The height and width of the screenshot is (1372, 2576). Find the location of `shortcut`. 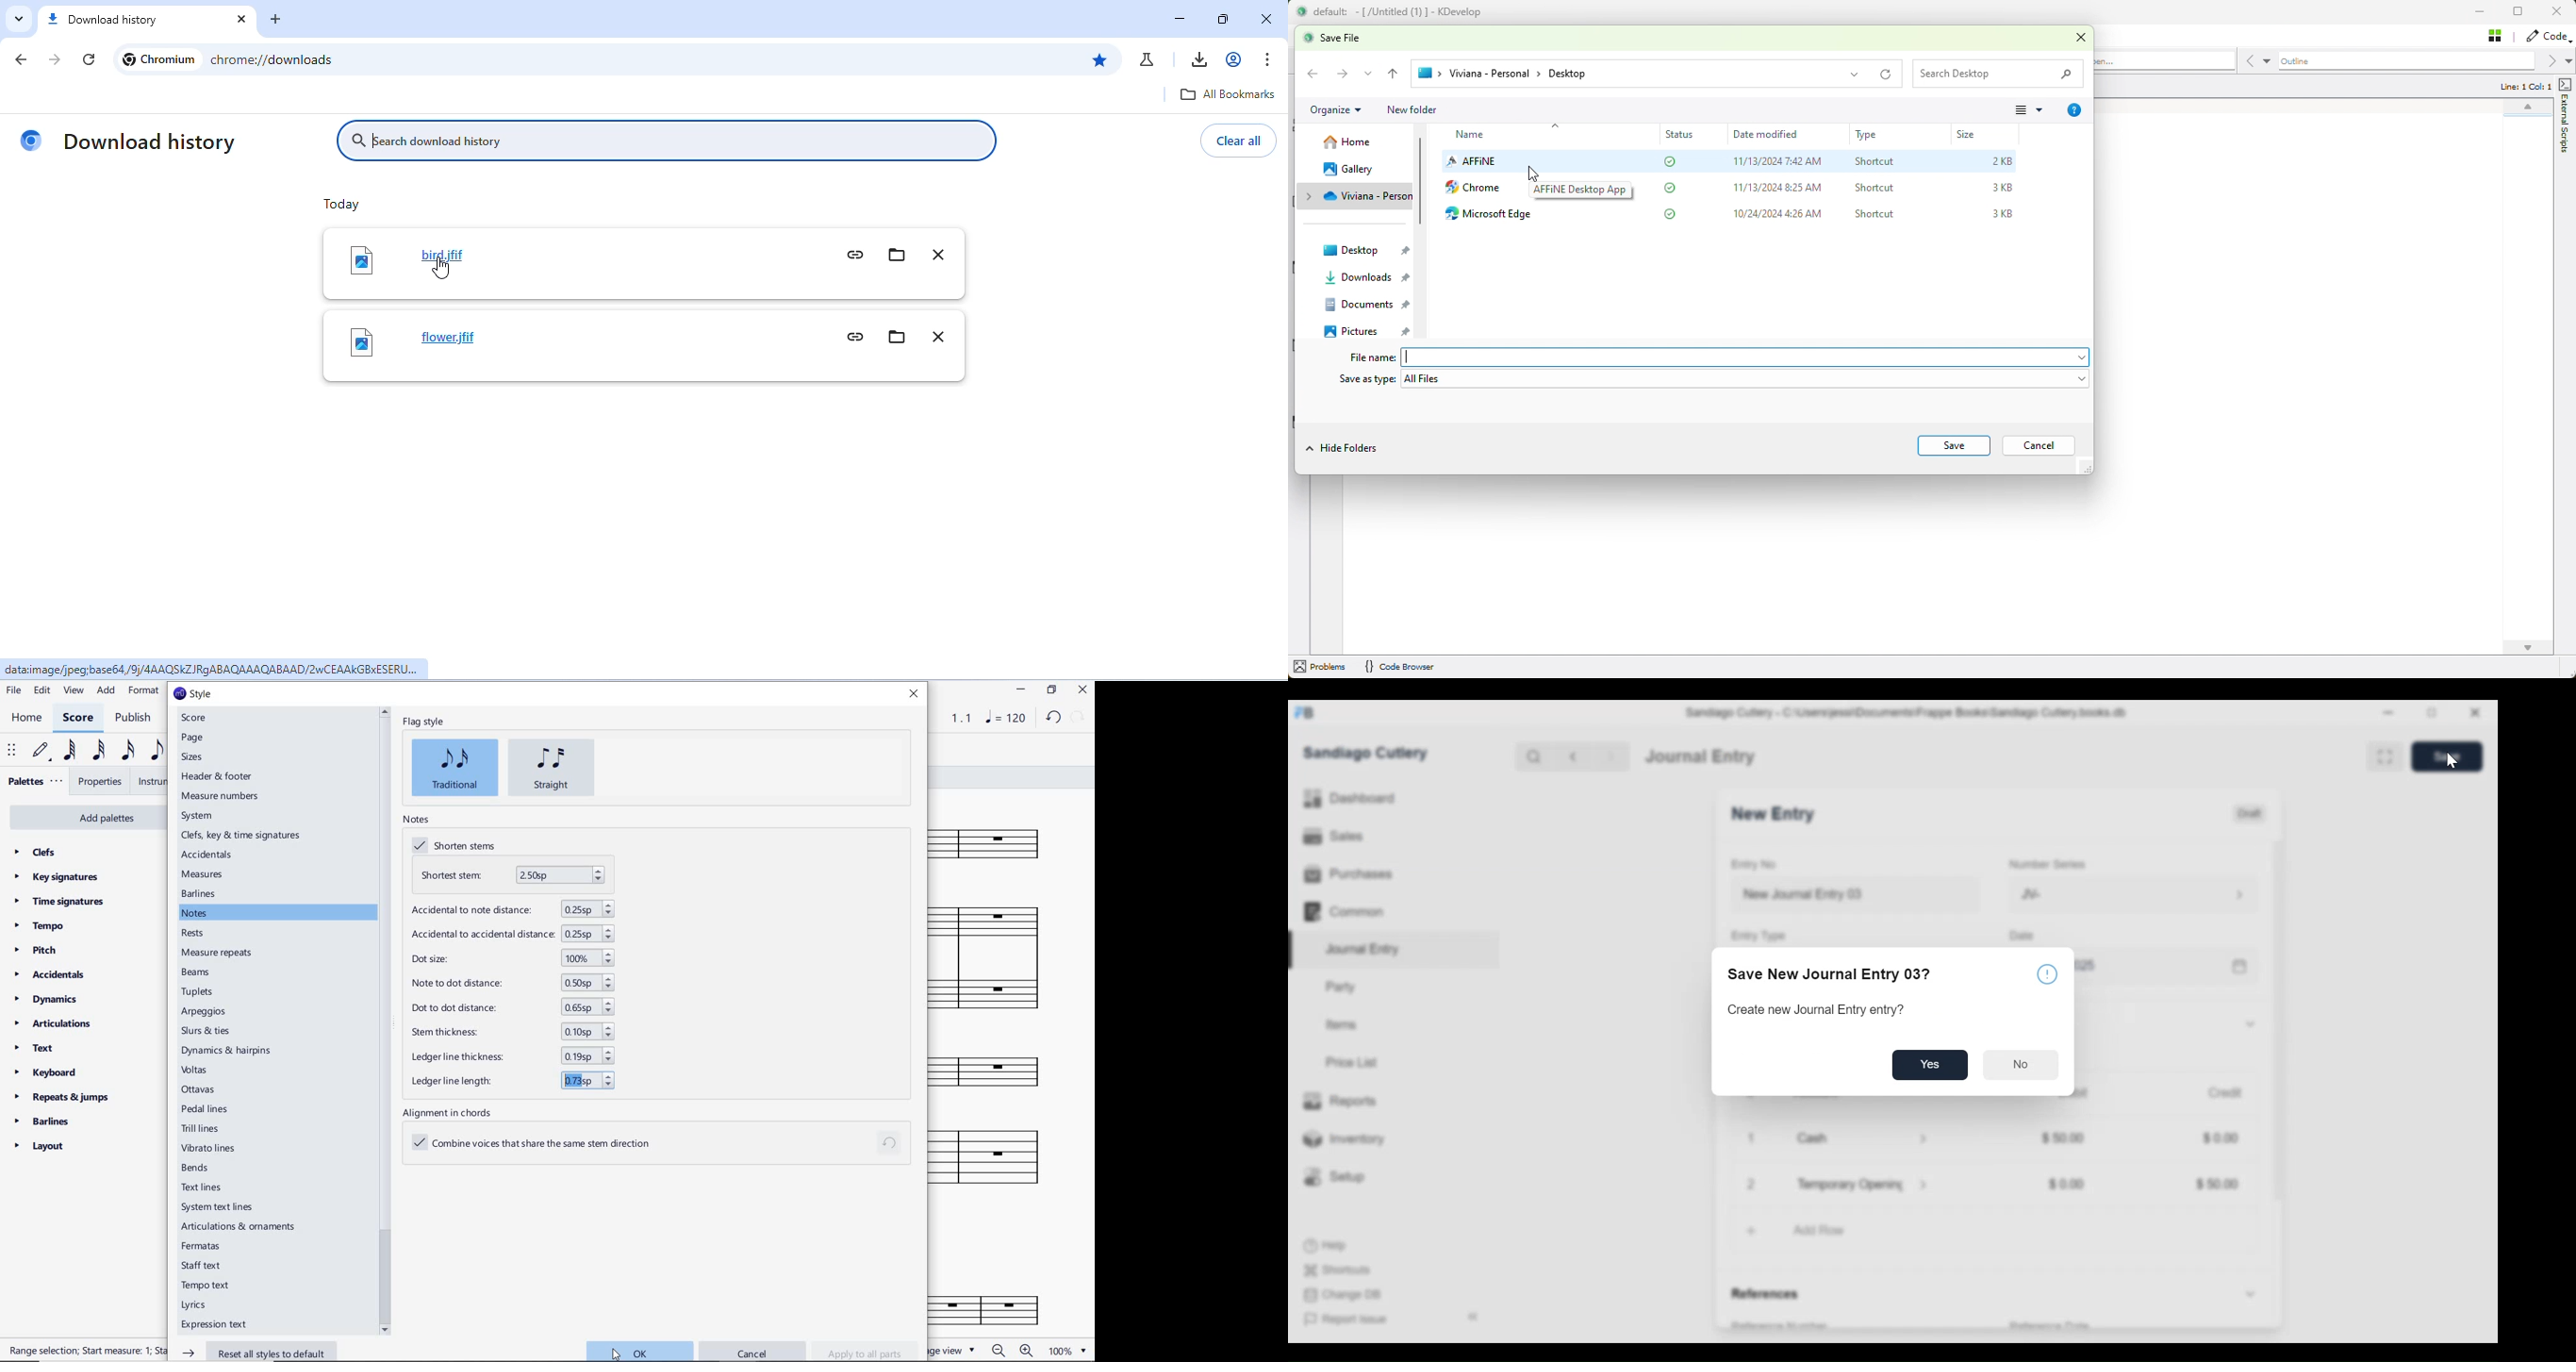

shortcut is located at coordinates (1874, 214).